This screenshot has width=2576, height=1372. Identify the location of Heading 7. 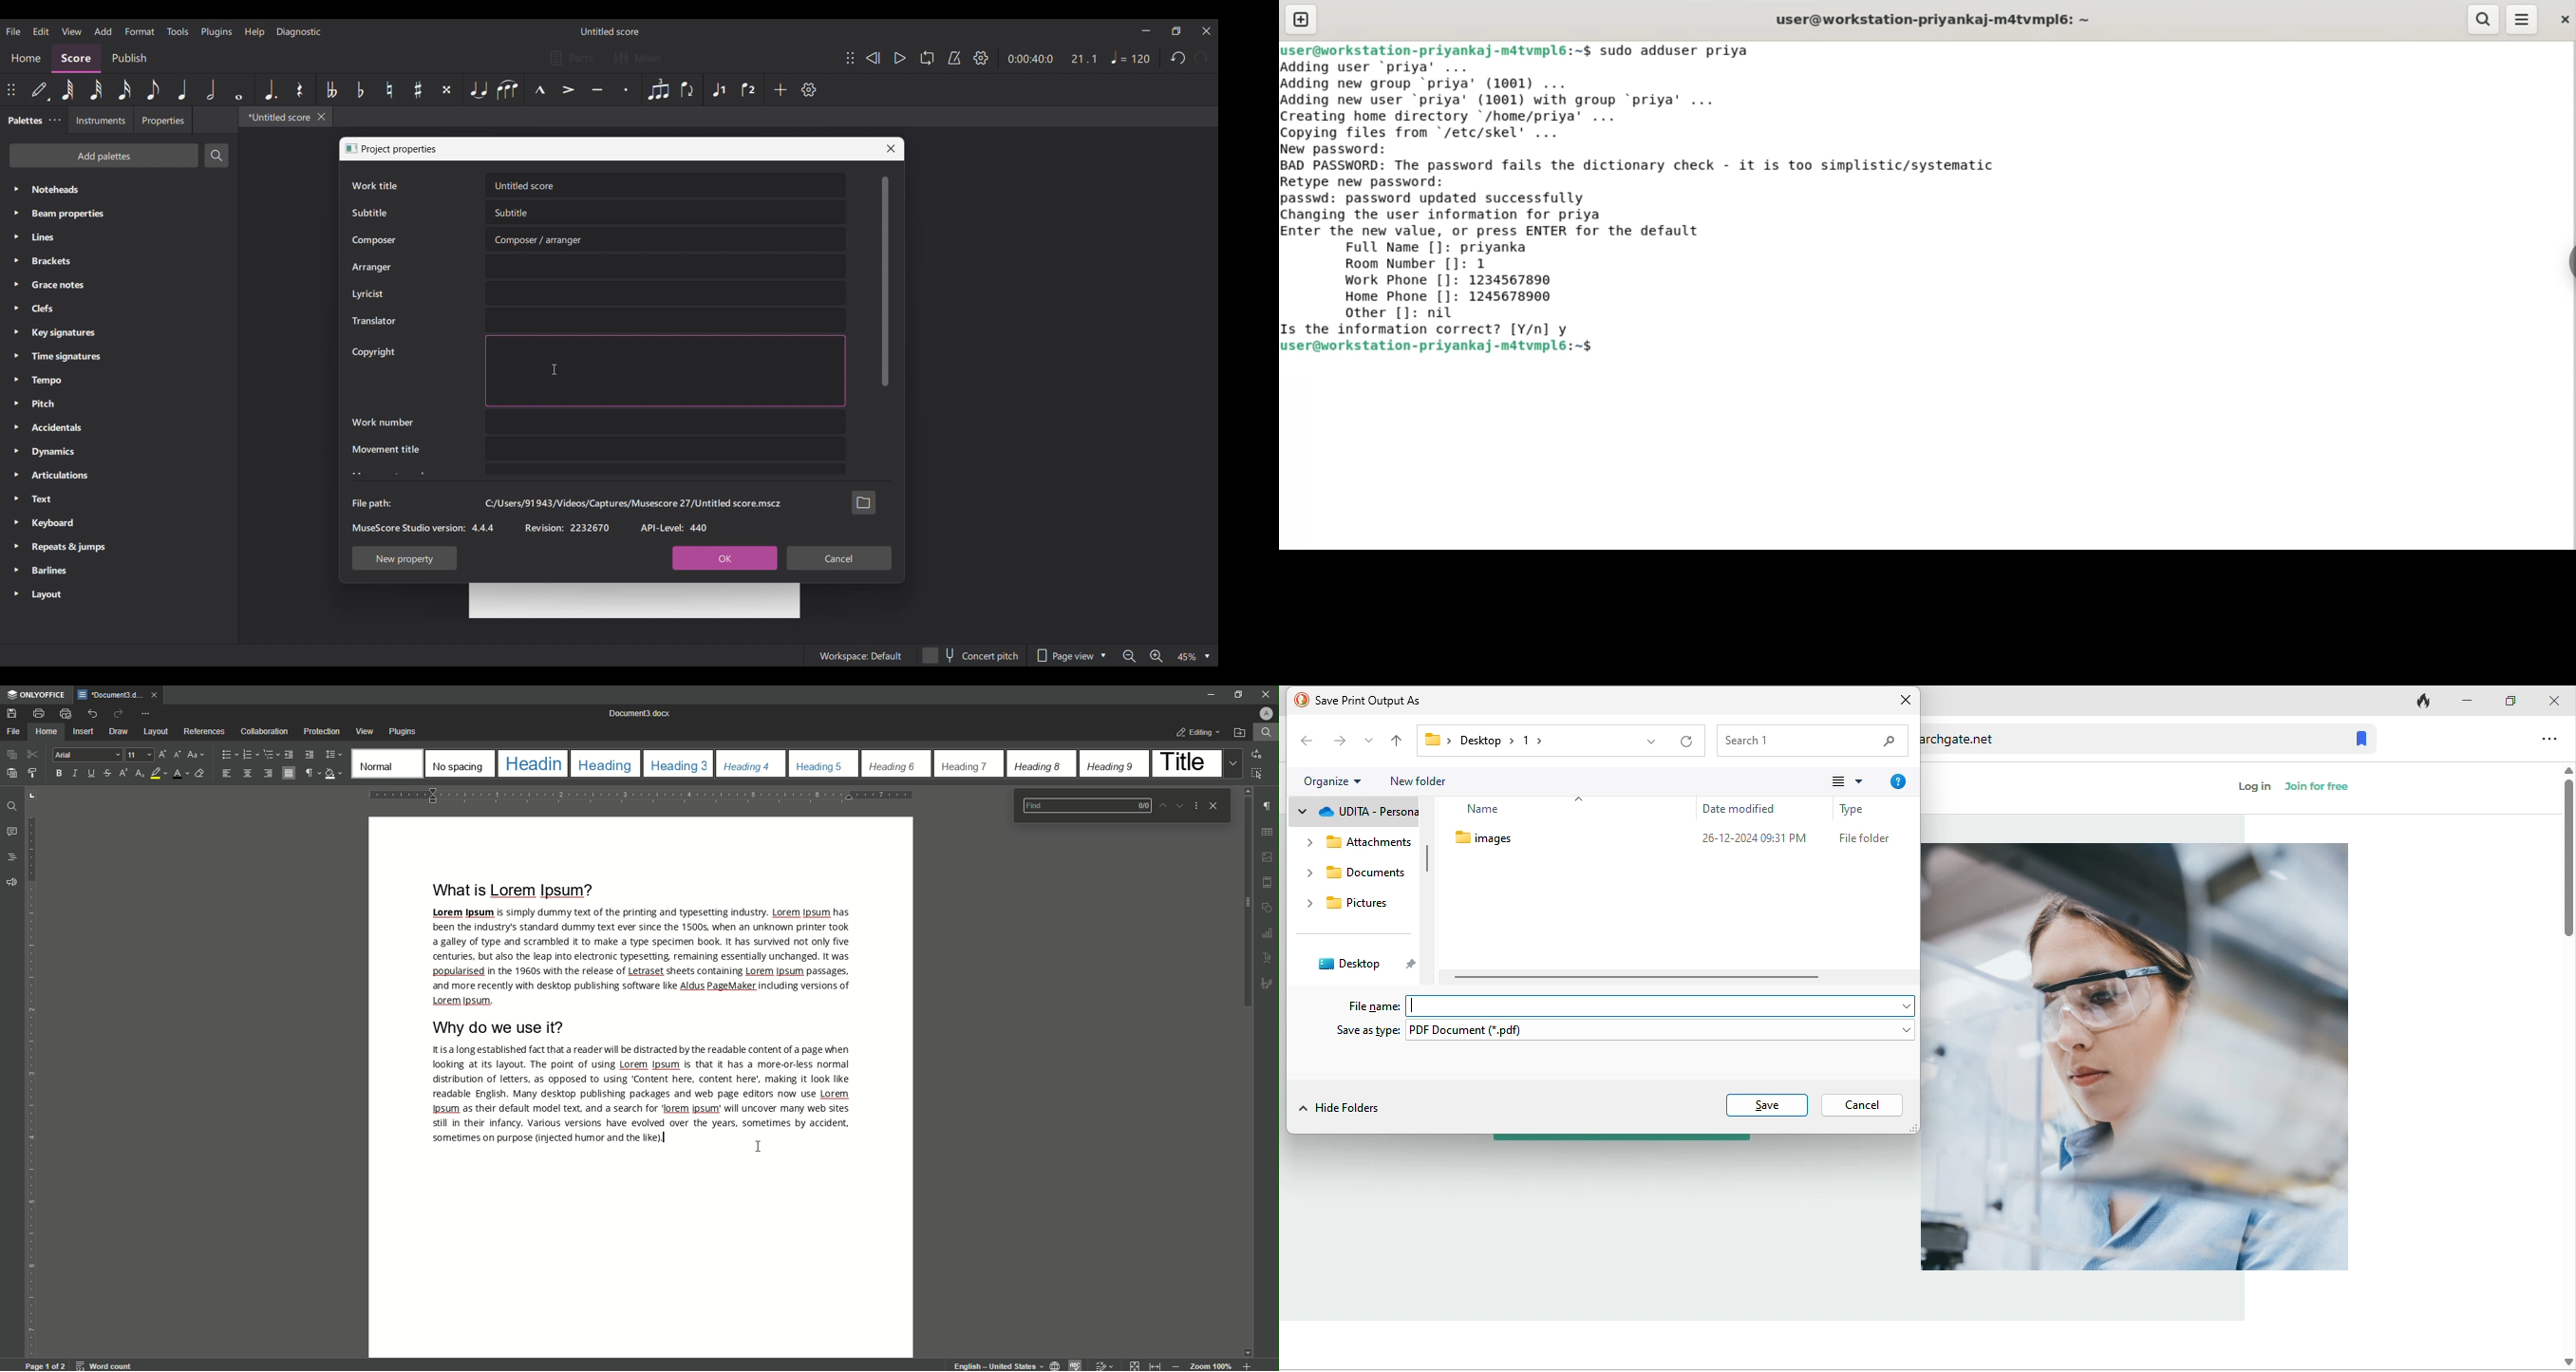
(964, 766).